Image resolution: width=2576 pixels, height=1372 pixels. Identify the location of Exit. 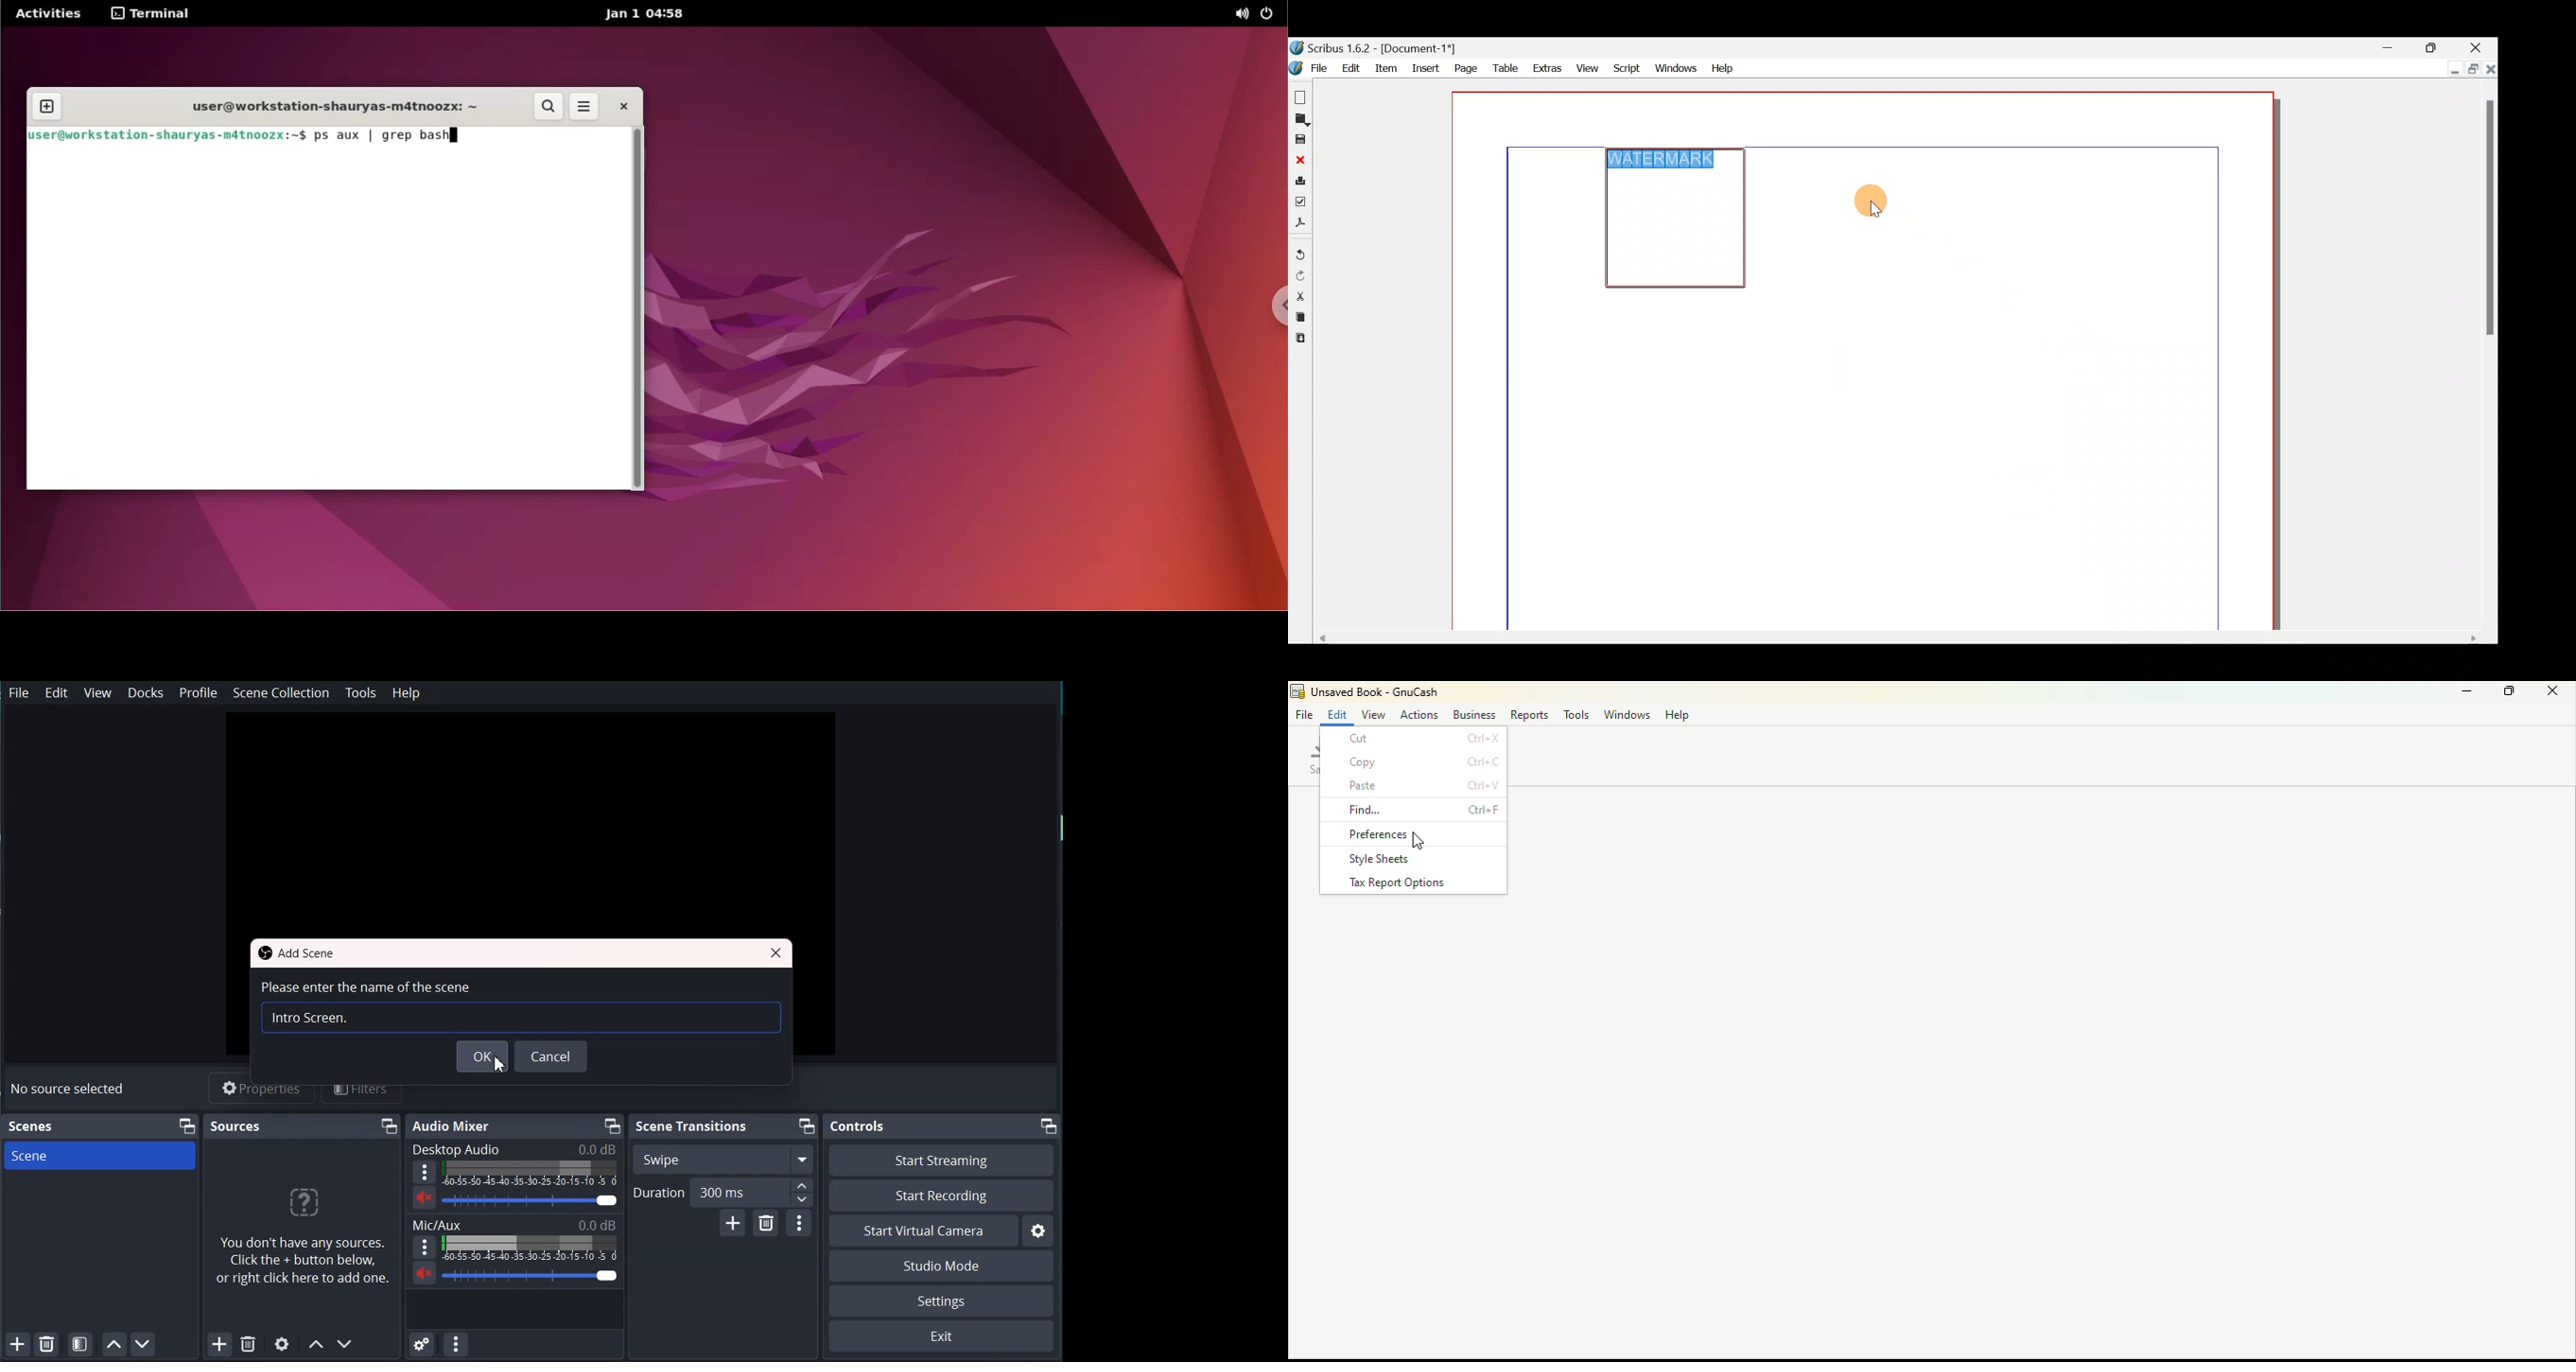
(942, 1335).